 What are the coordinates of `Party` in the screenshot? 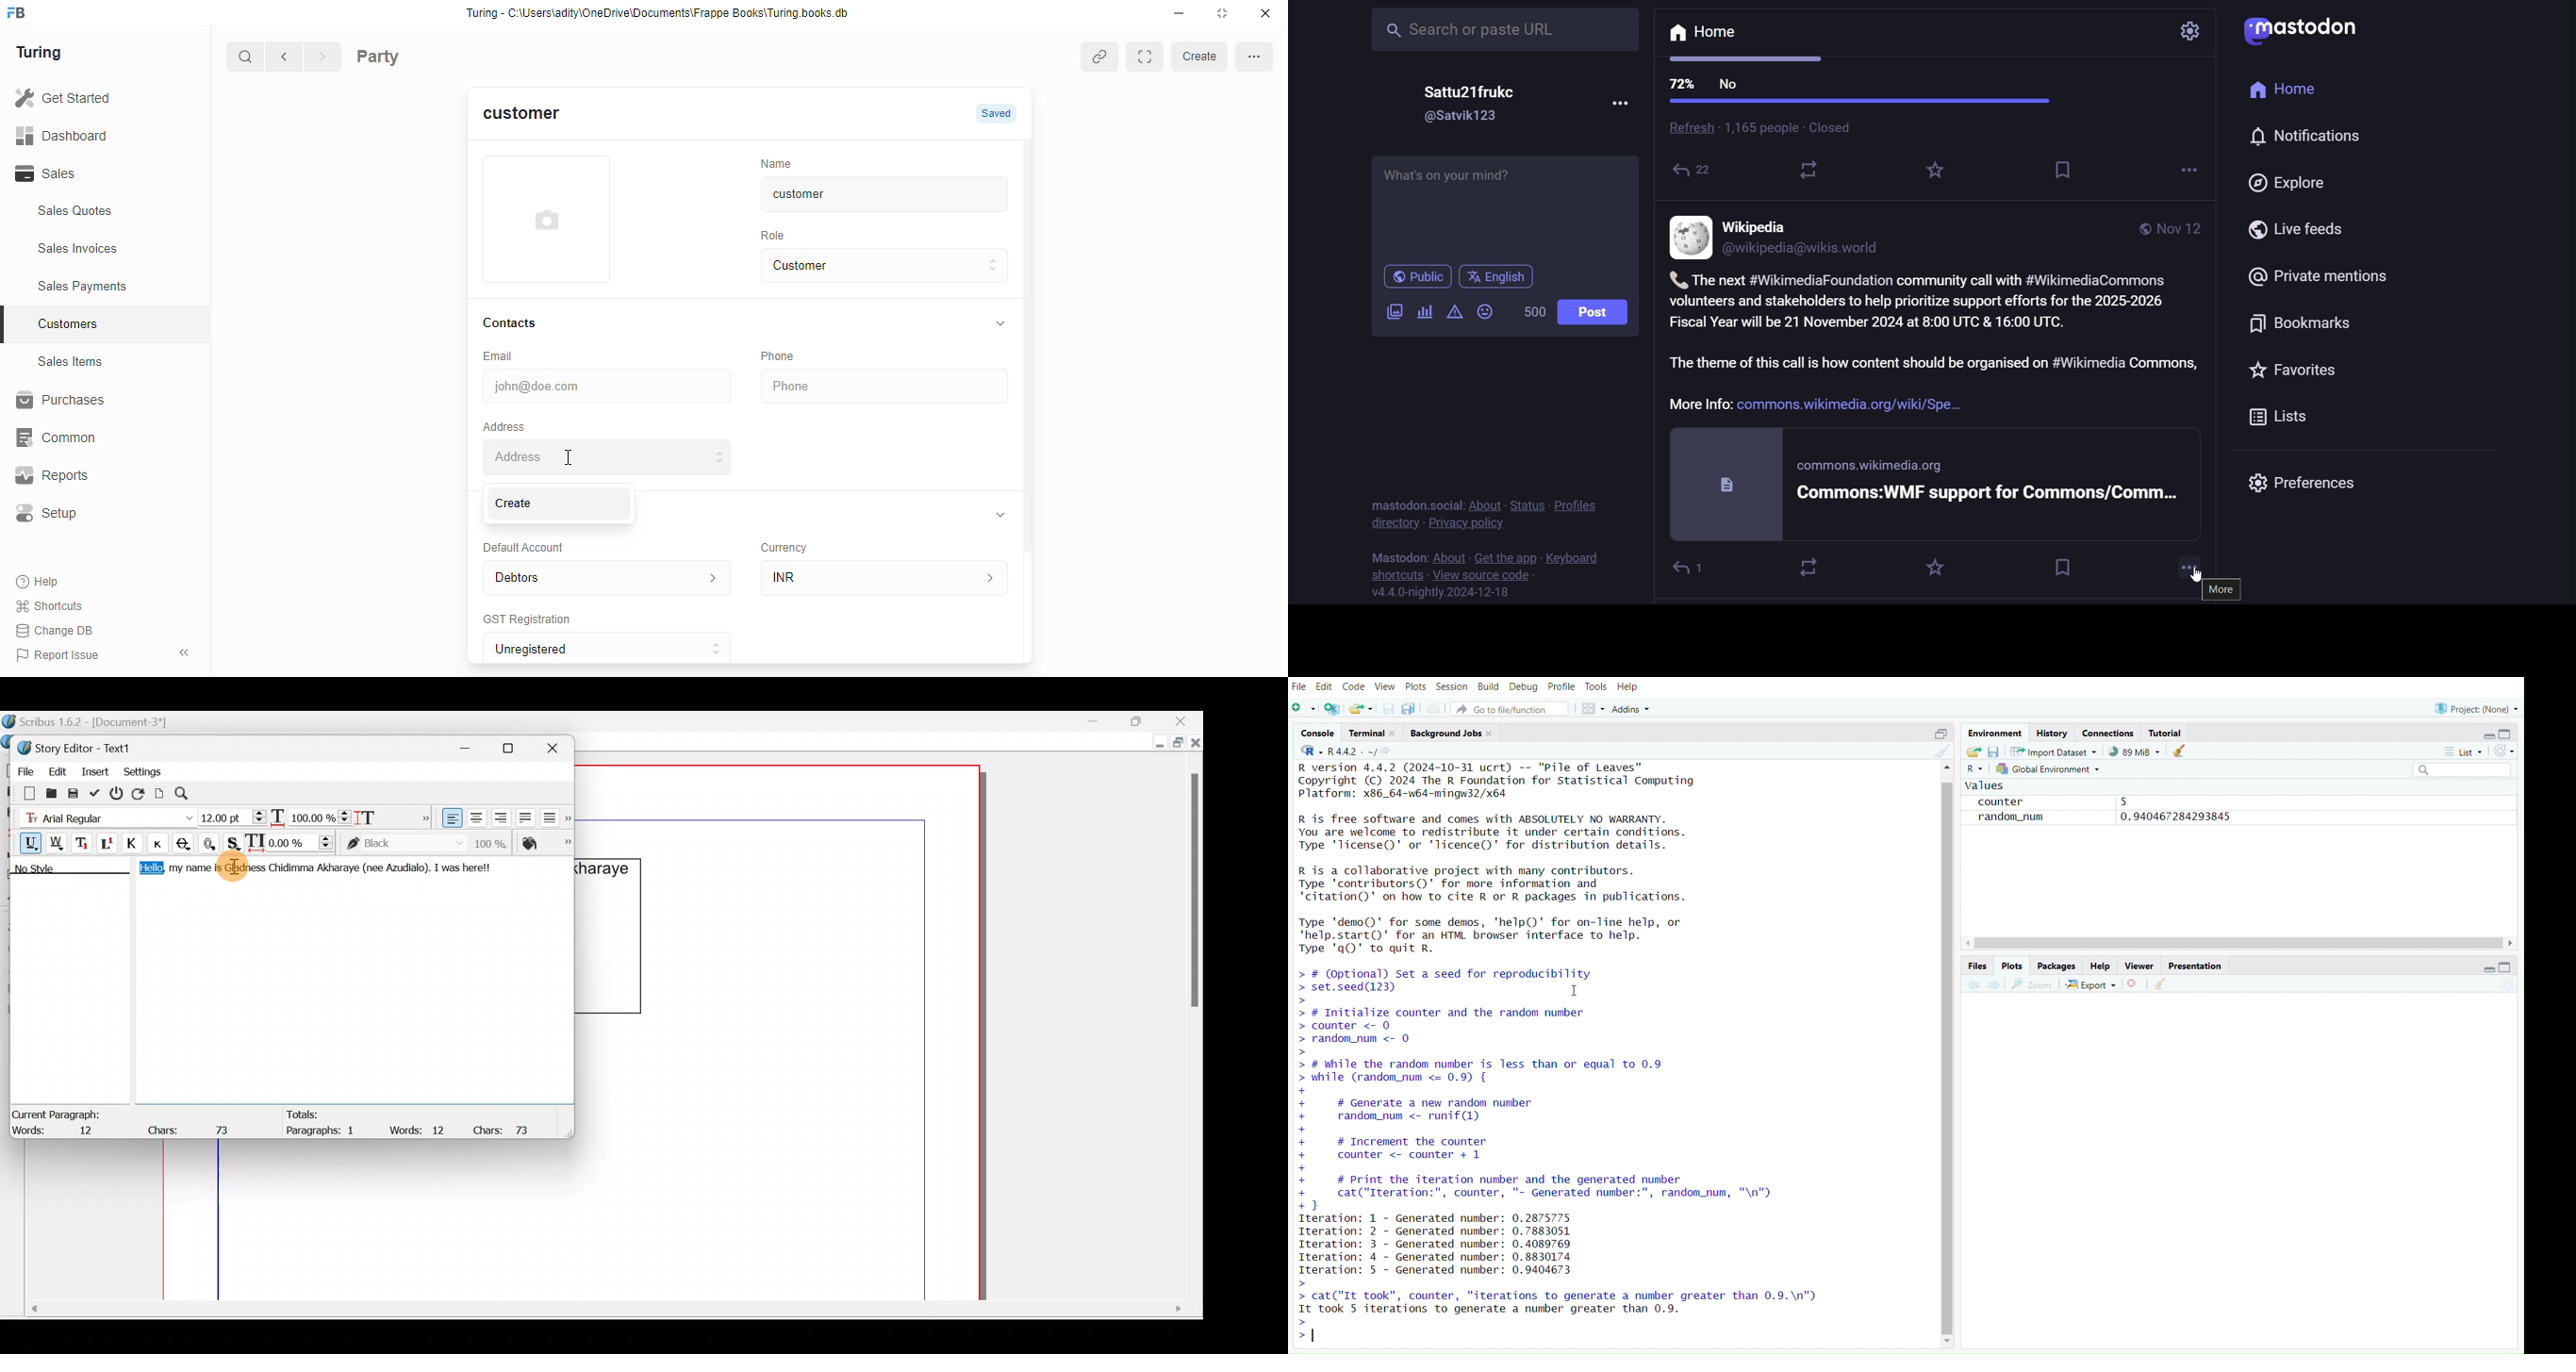 It's located at (417, 55).